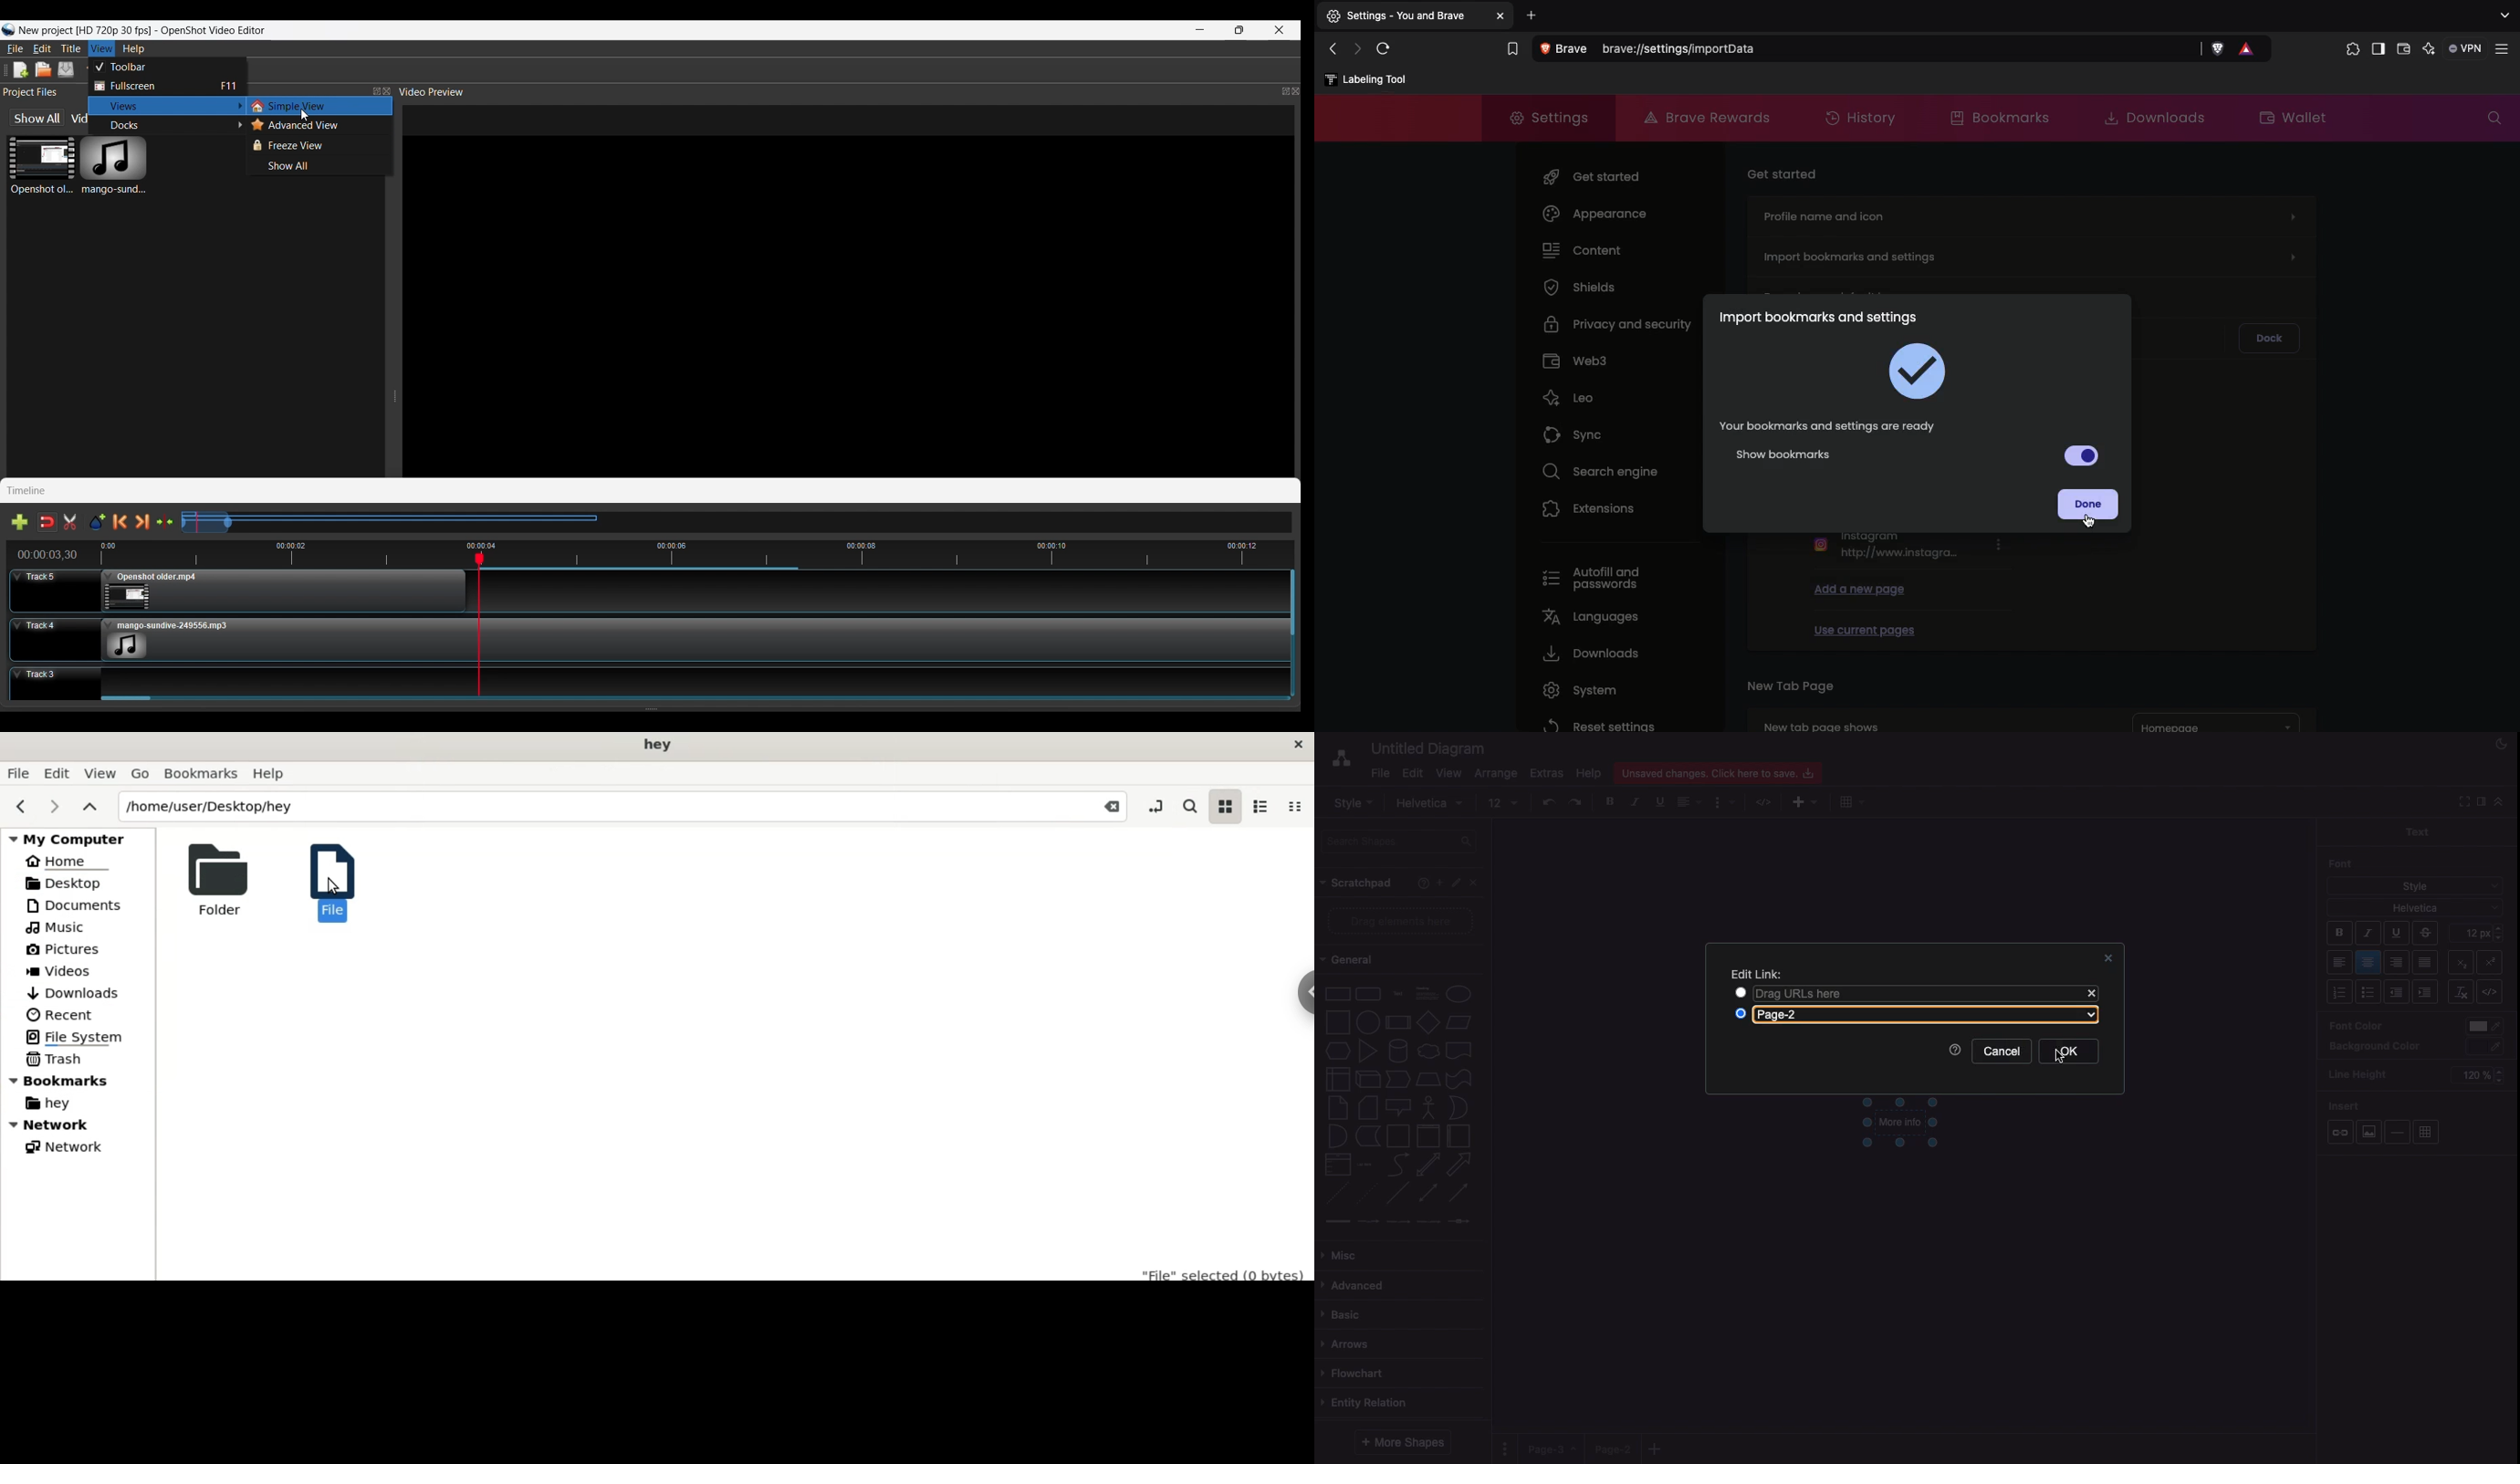 Image resolution: width=2520 pixels, height=1484 pixels. What do you see at coordinates (1459, 1022) in the screenshot?
I see `parallelogram` at bounding box center [1459, 1022].